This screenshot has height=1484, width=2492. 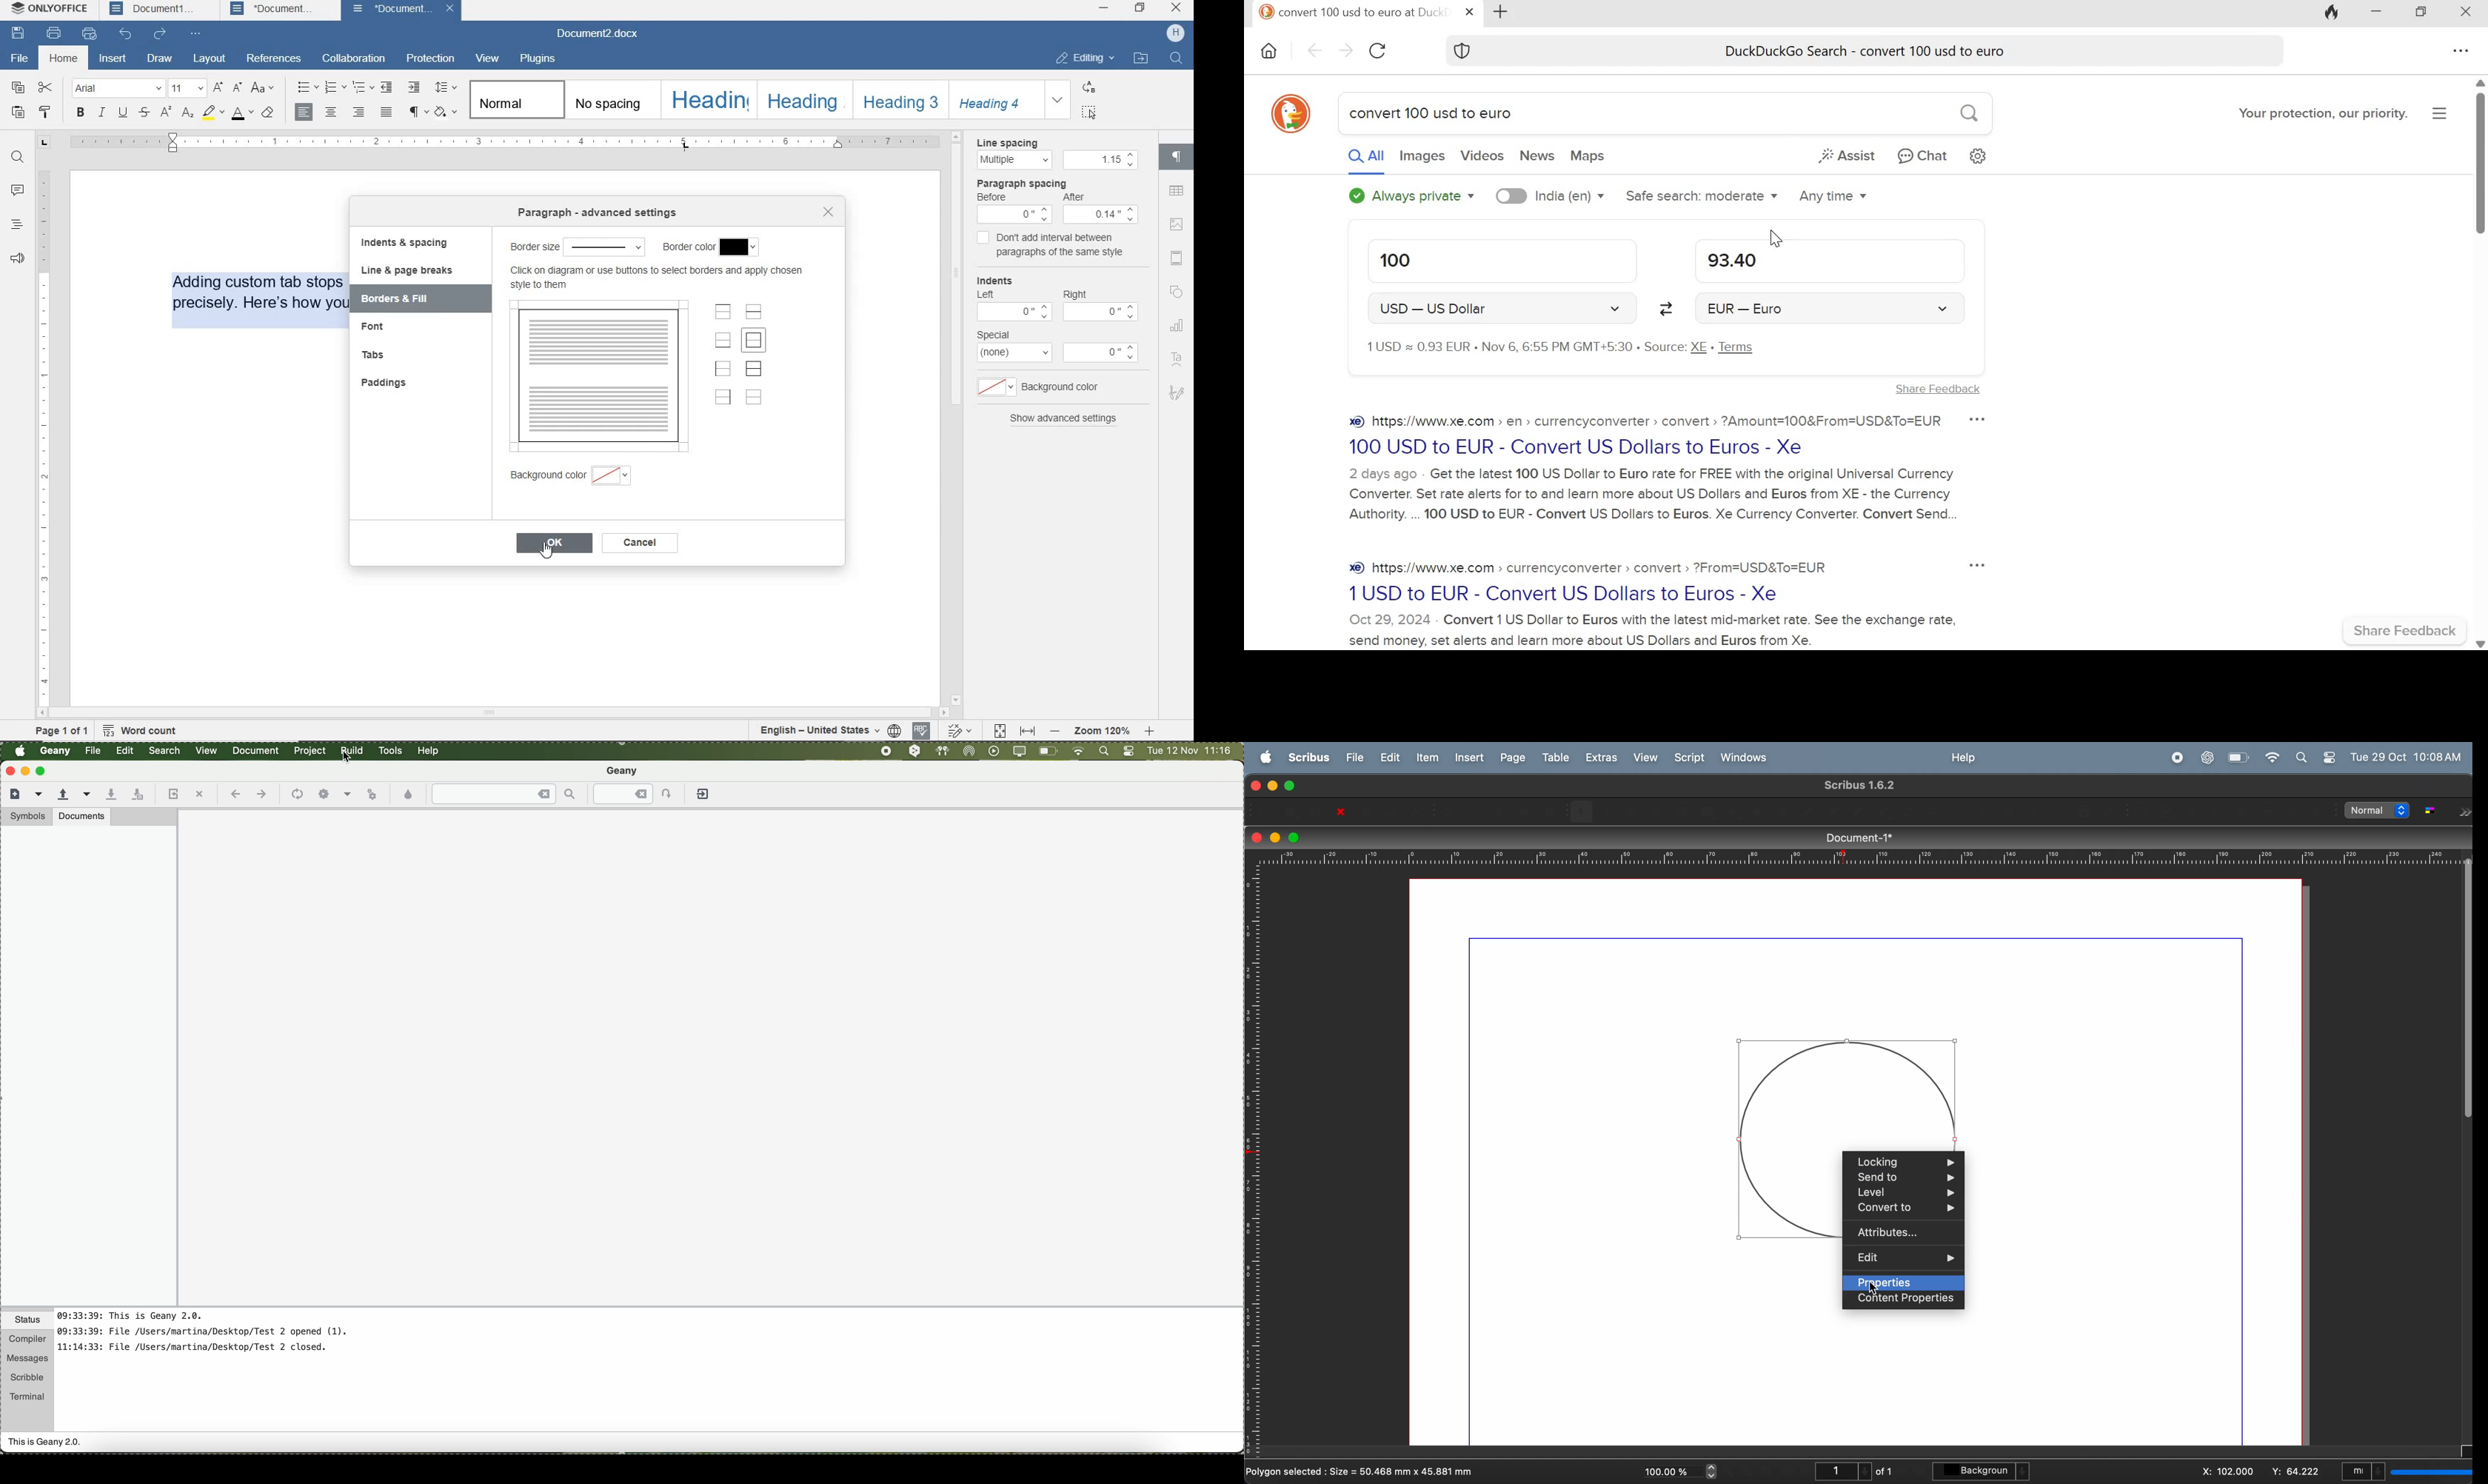 What do you see at coordinates (1177, 32) in the screenshot?
I see `profile` at bounding box center [1177, 32].